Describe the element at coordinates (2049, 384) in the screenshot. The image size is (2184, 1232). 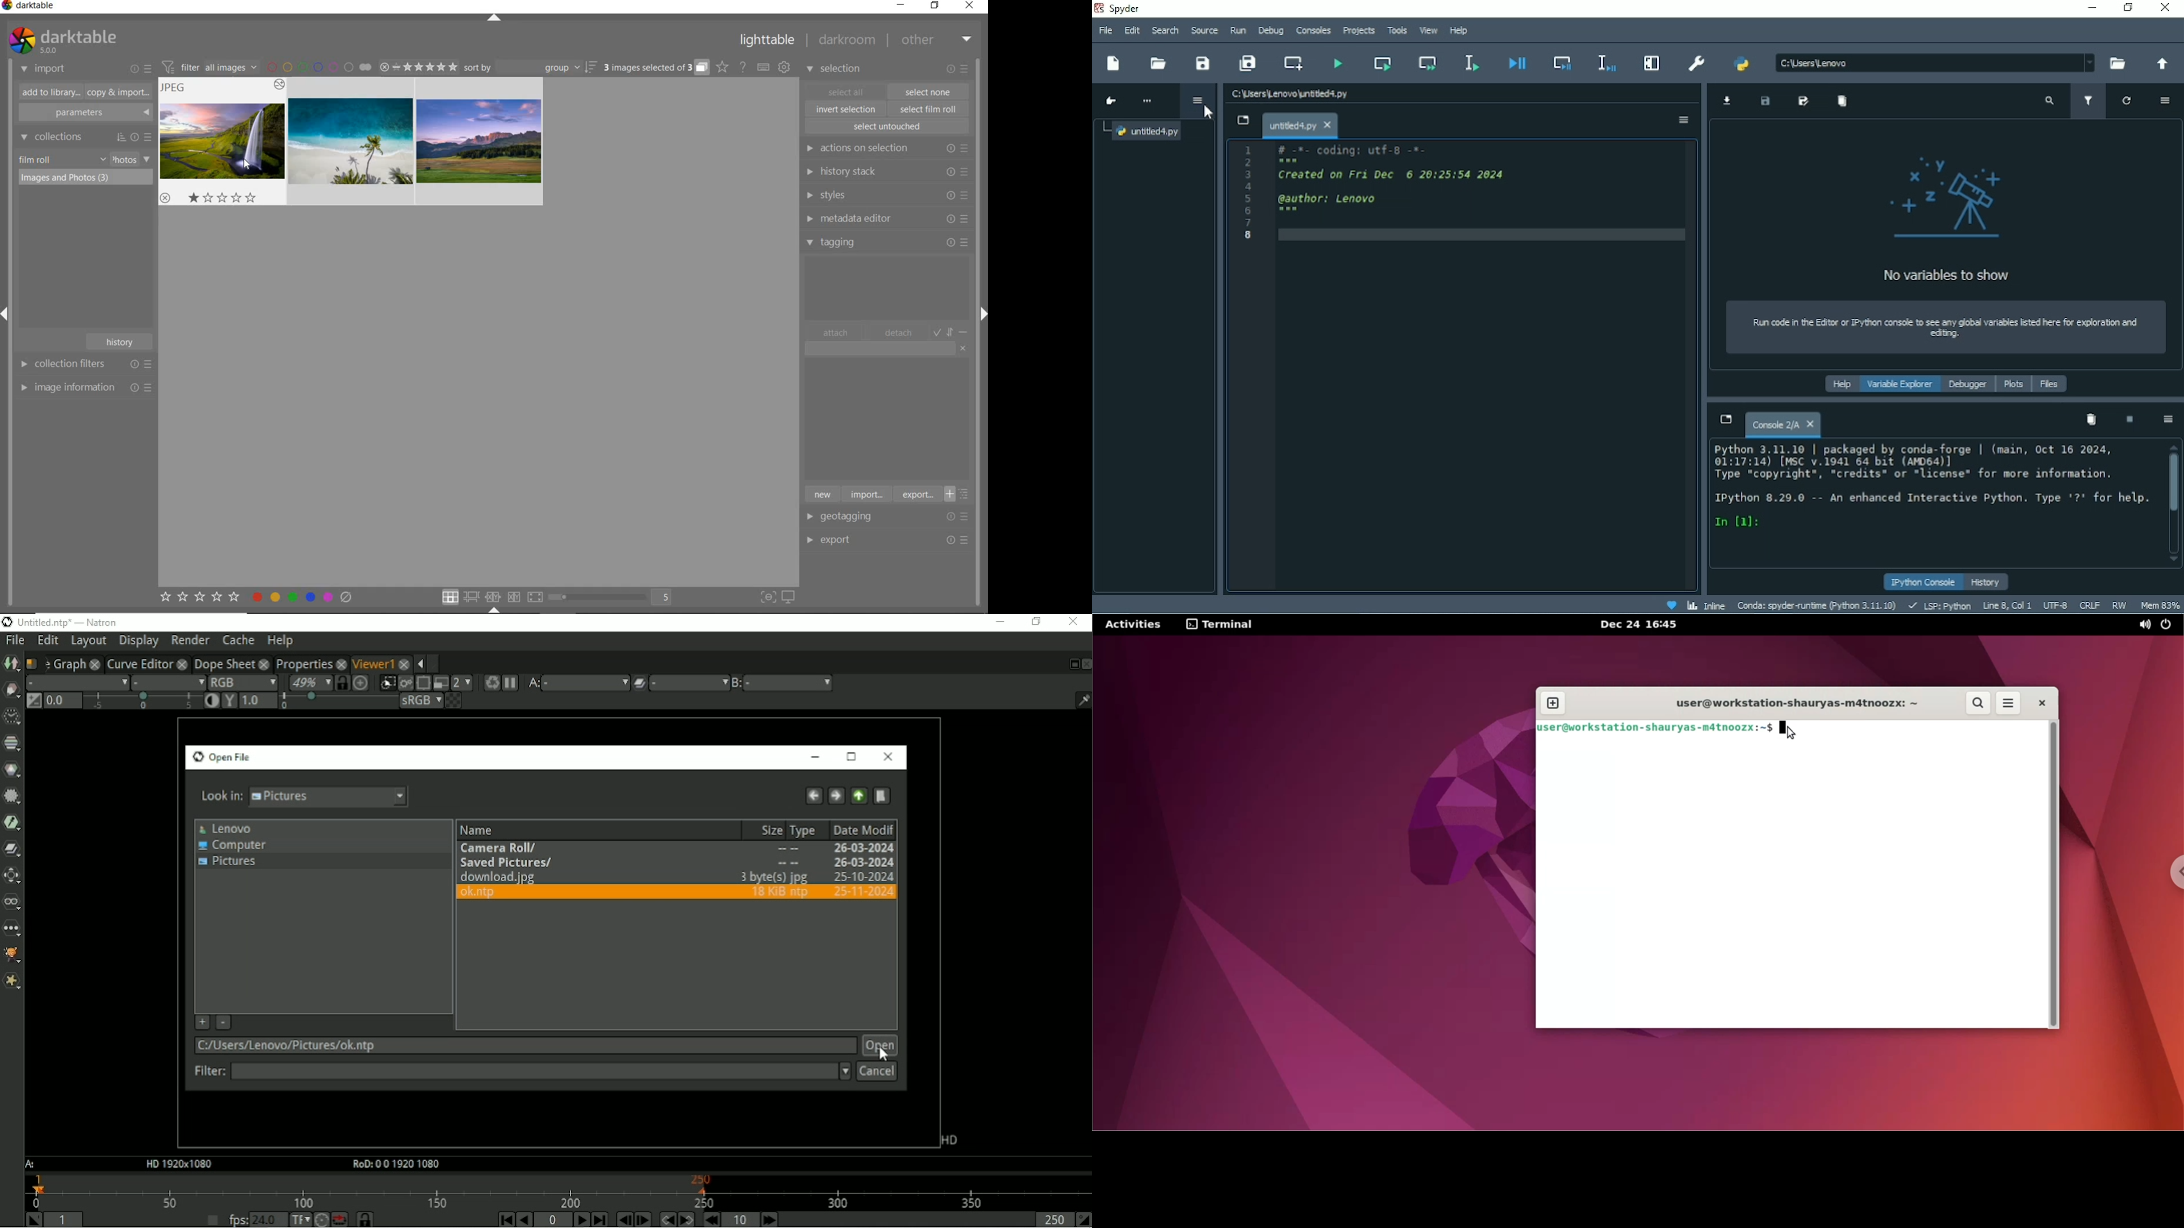
I see `Files` at that location.